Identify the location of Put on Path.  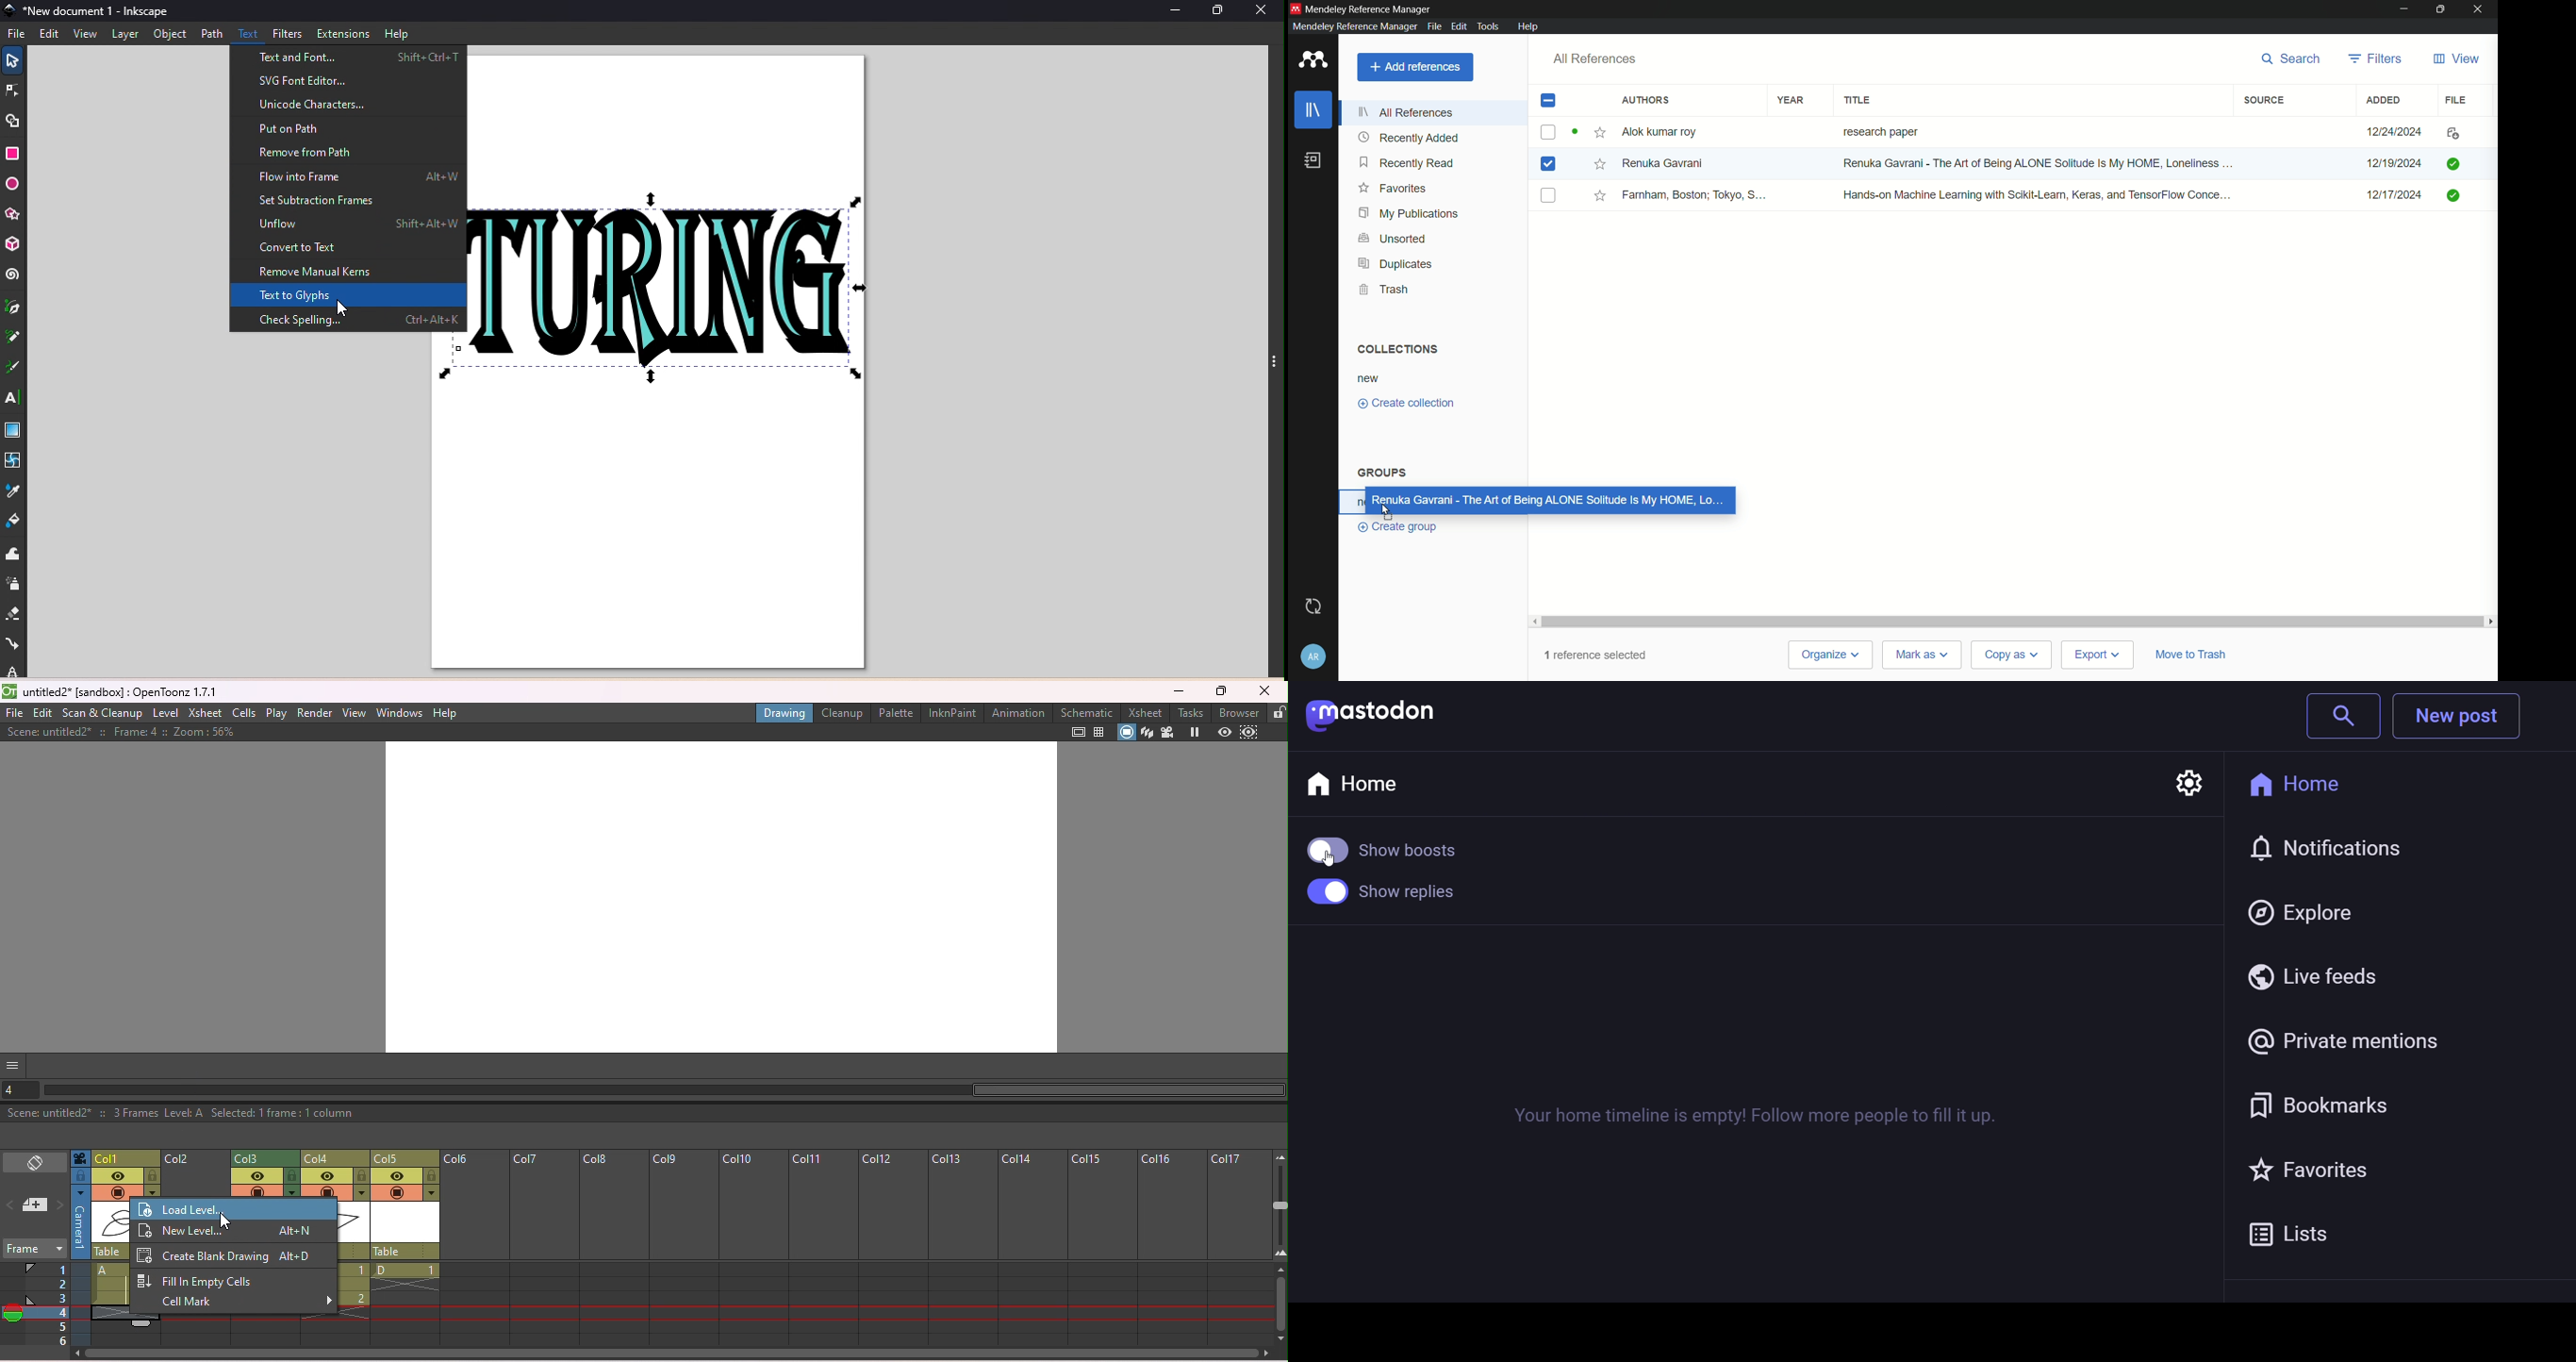
(351, 129).